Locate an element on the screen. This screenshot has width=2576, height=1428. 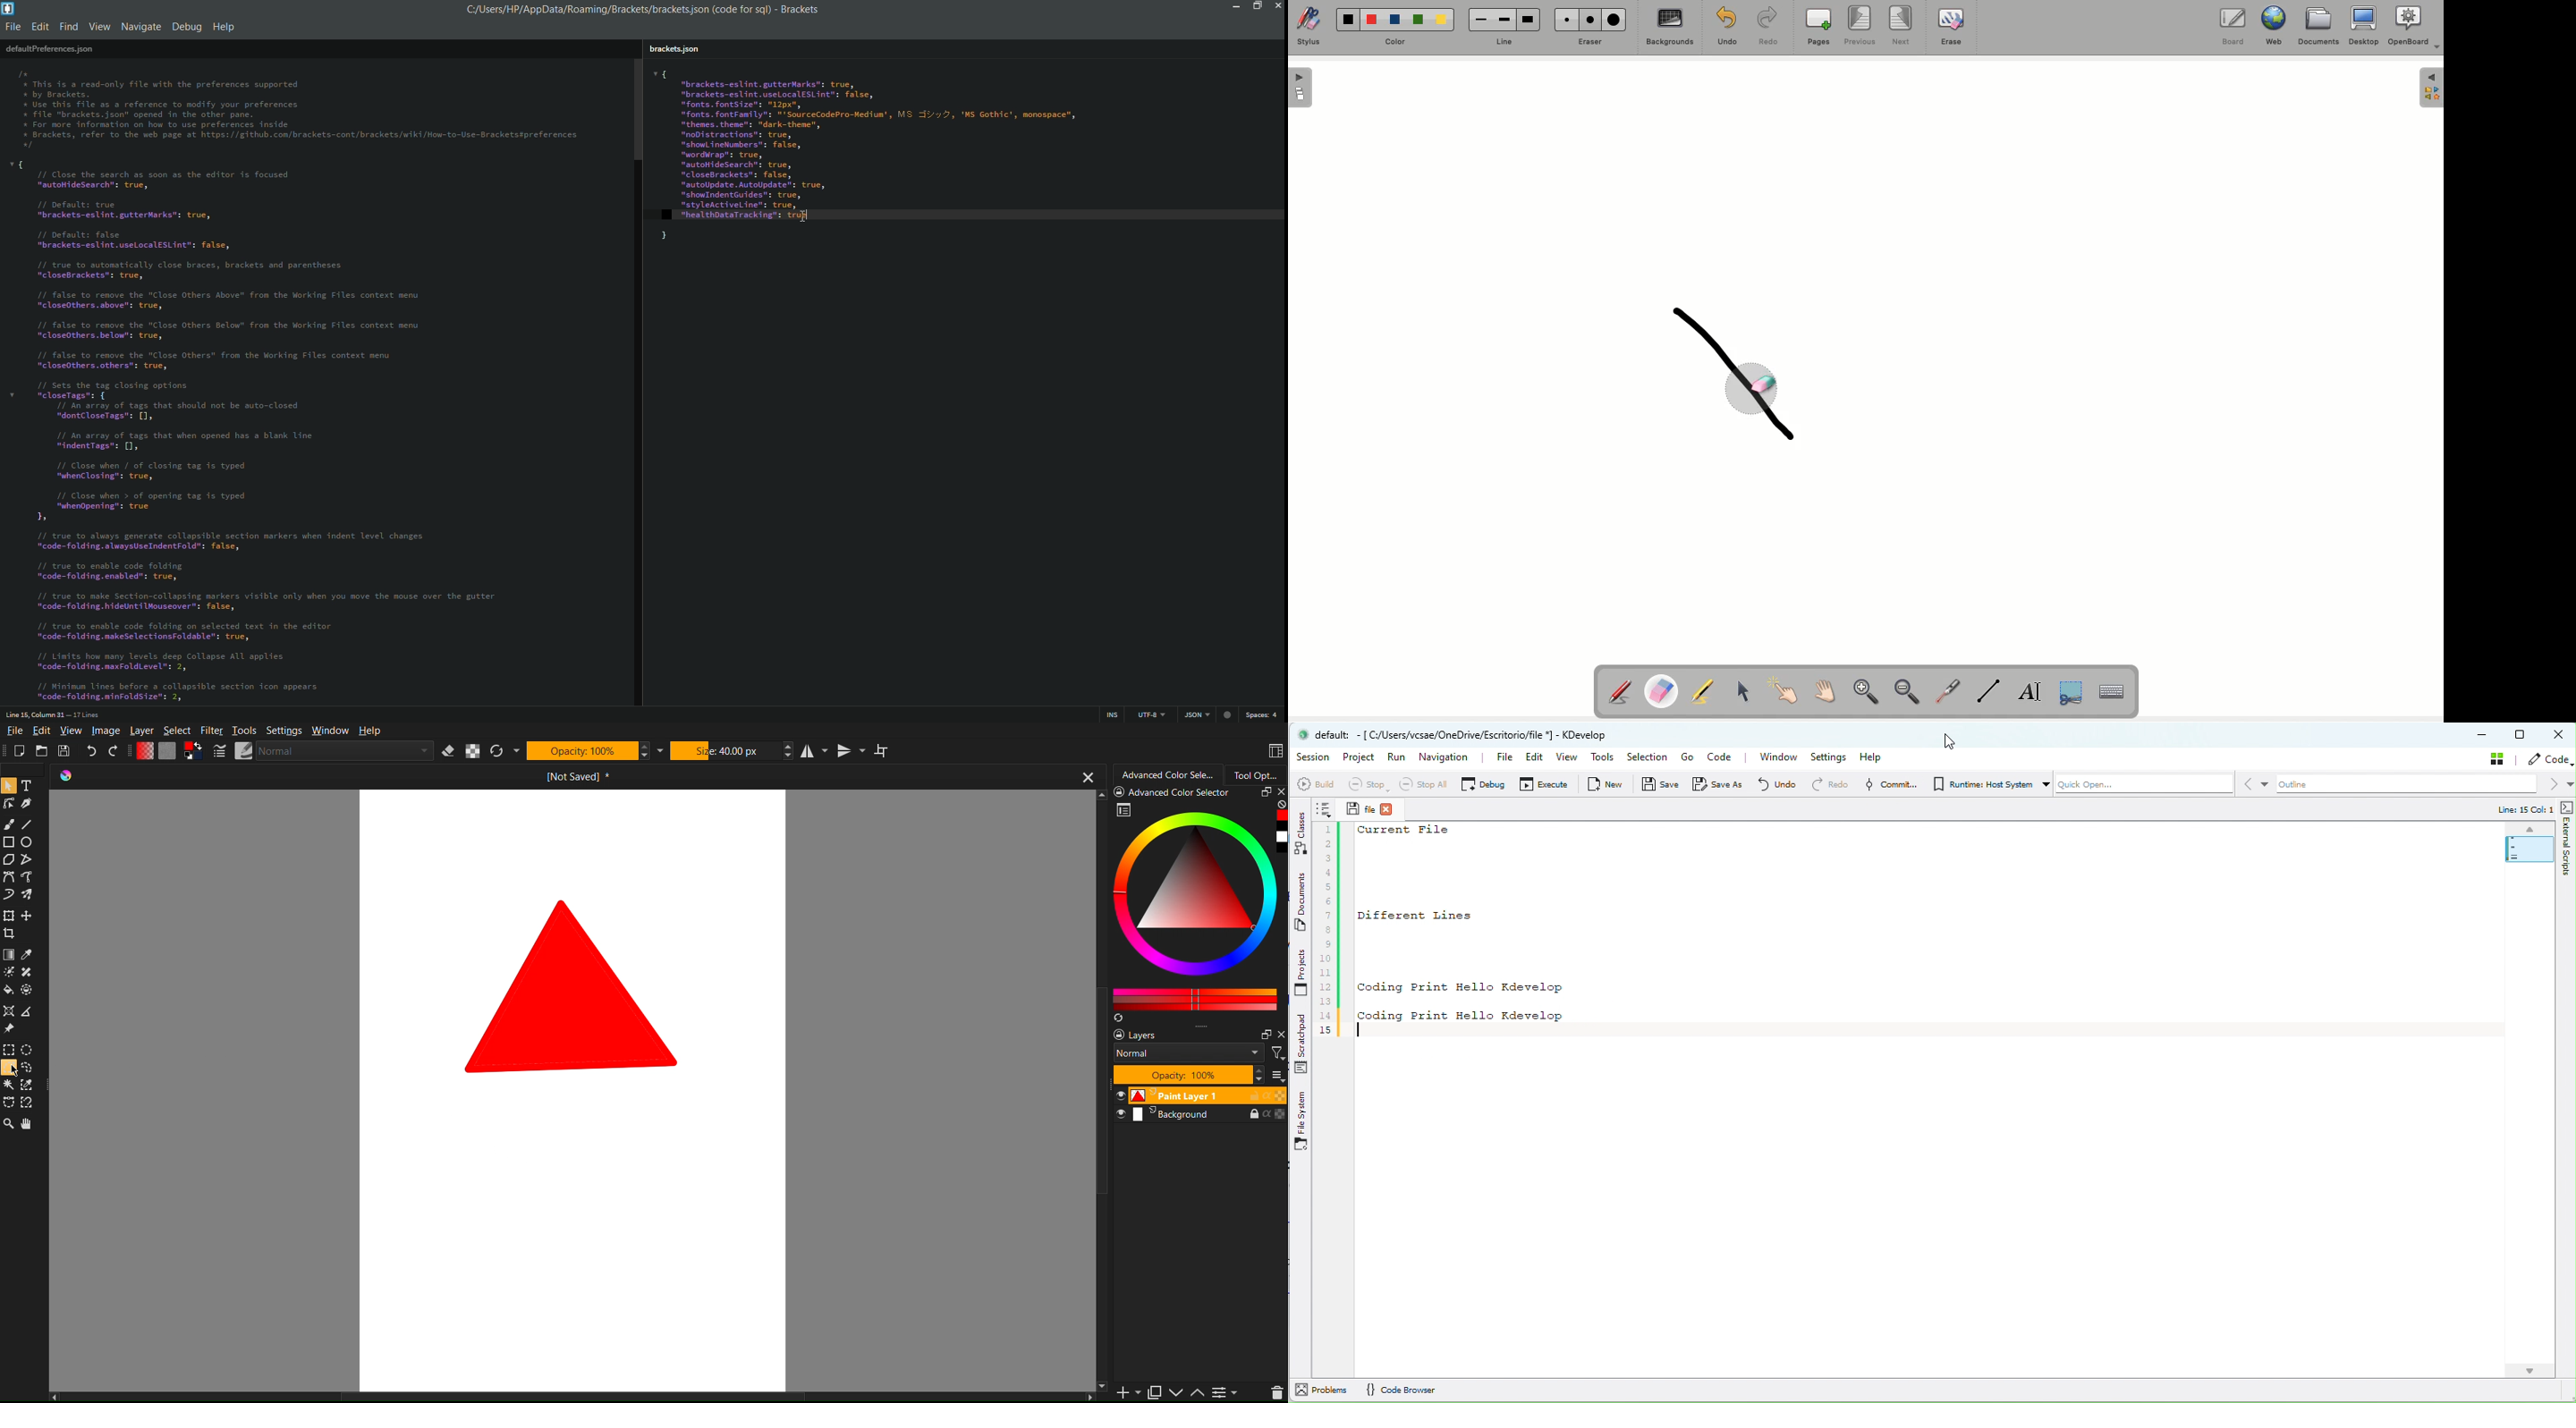
Window is located at coordinates (330, 732).